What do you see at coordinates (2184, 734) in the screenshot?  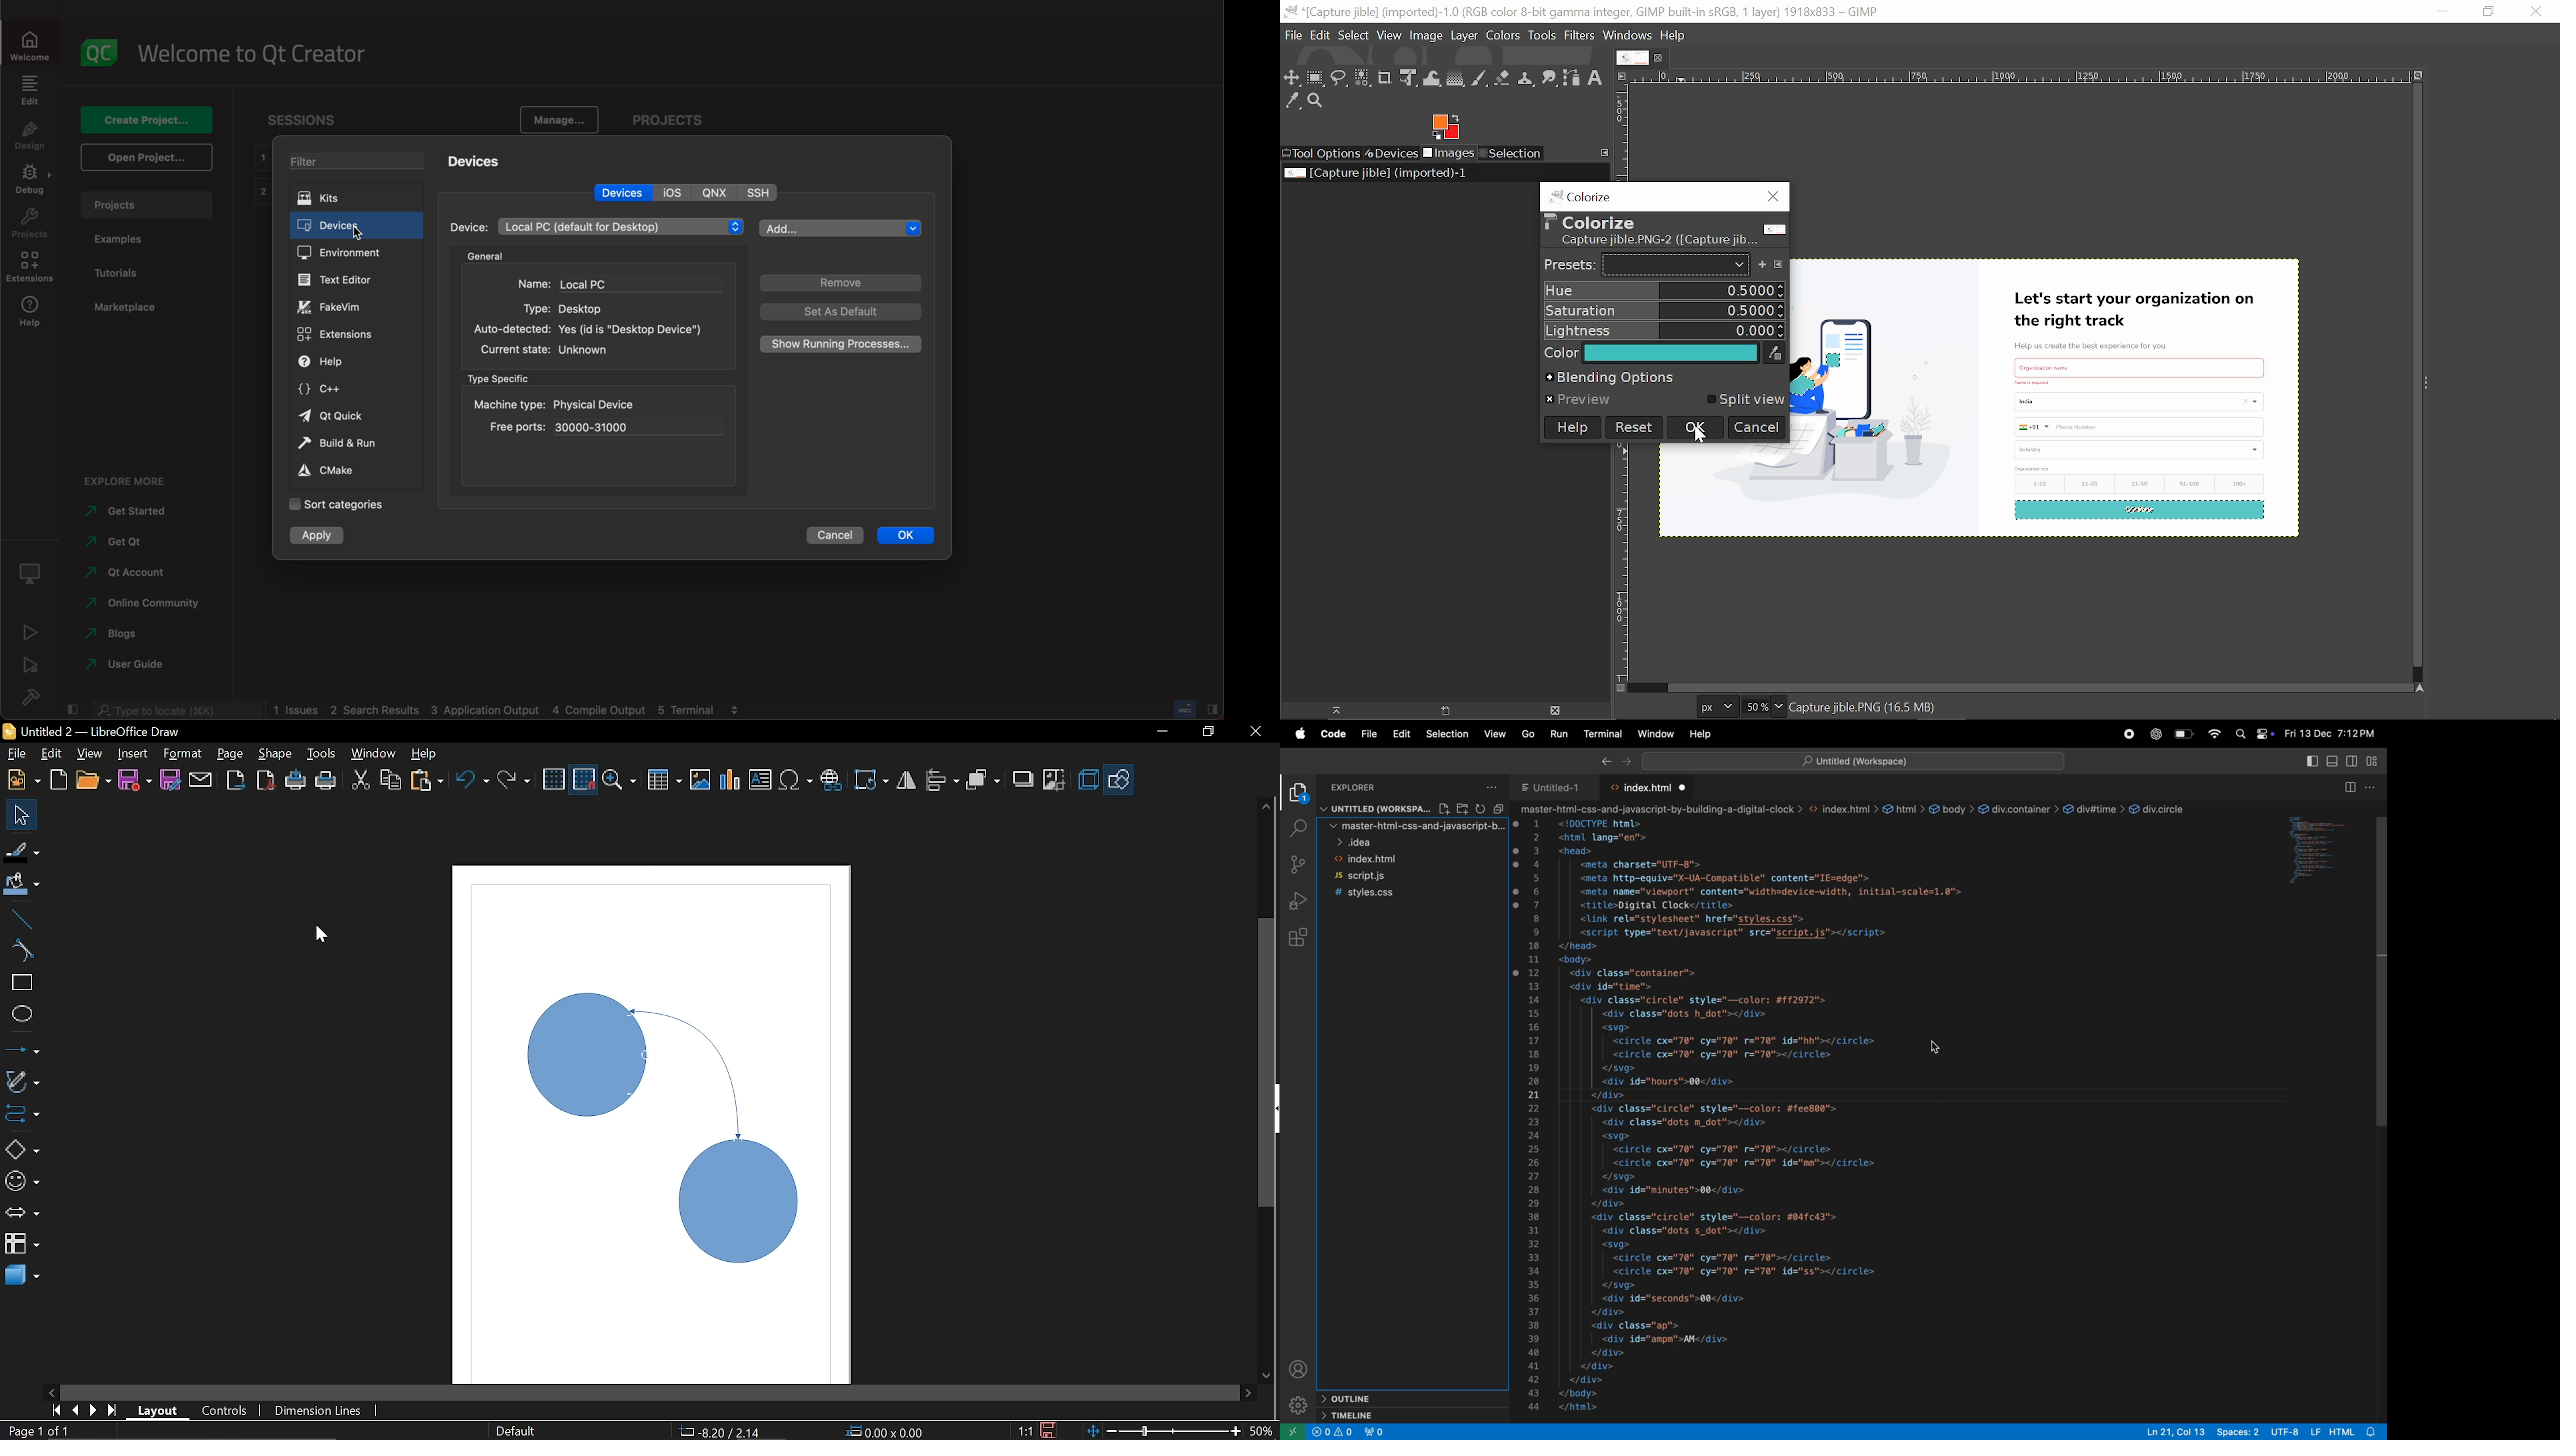 I see `battery` at bounding box center [2184, 734].